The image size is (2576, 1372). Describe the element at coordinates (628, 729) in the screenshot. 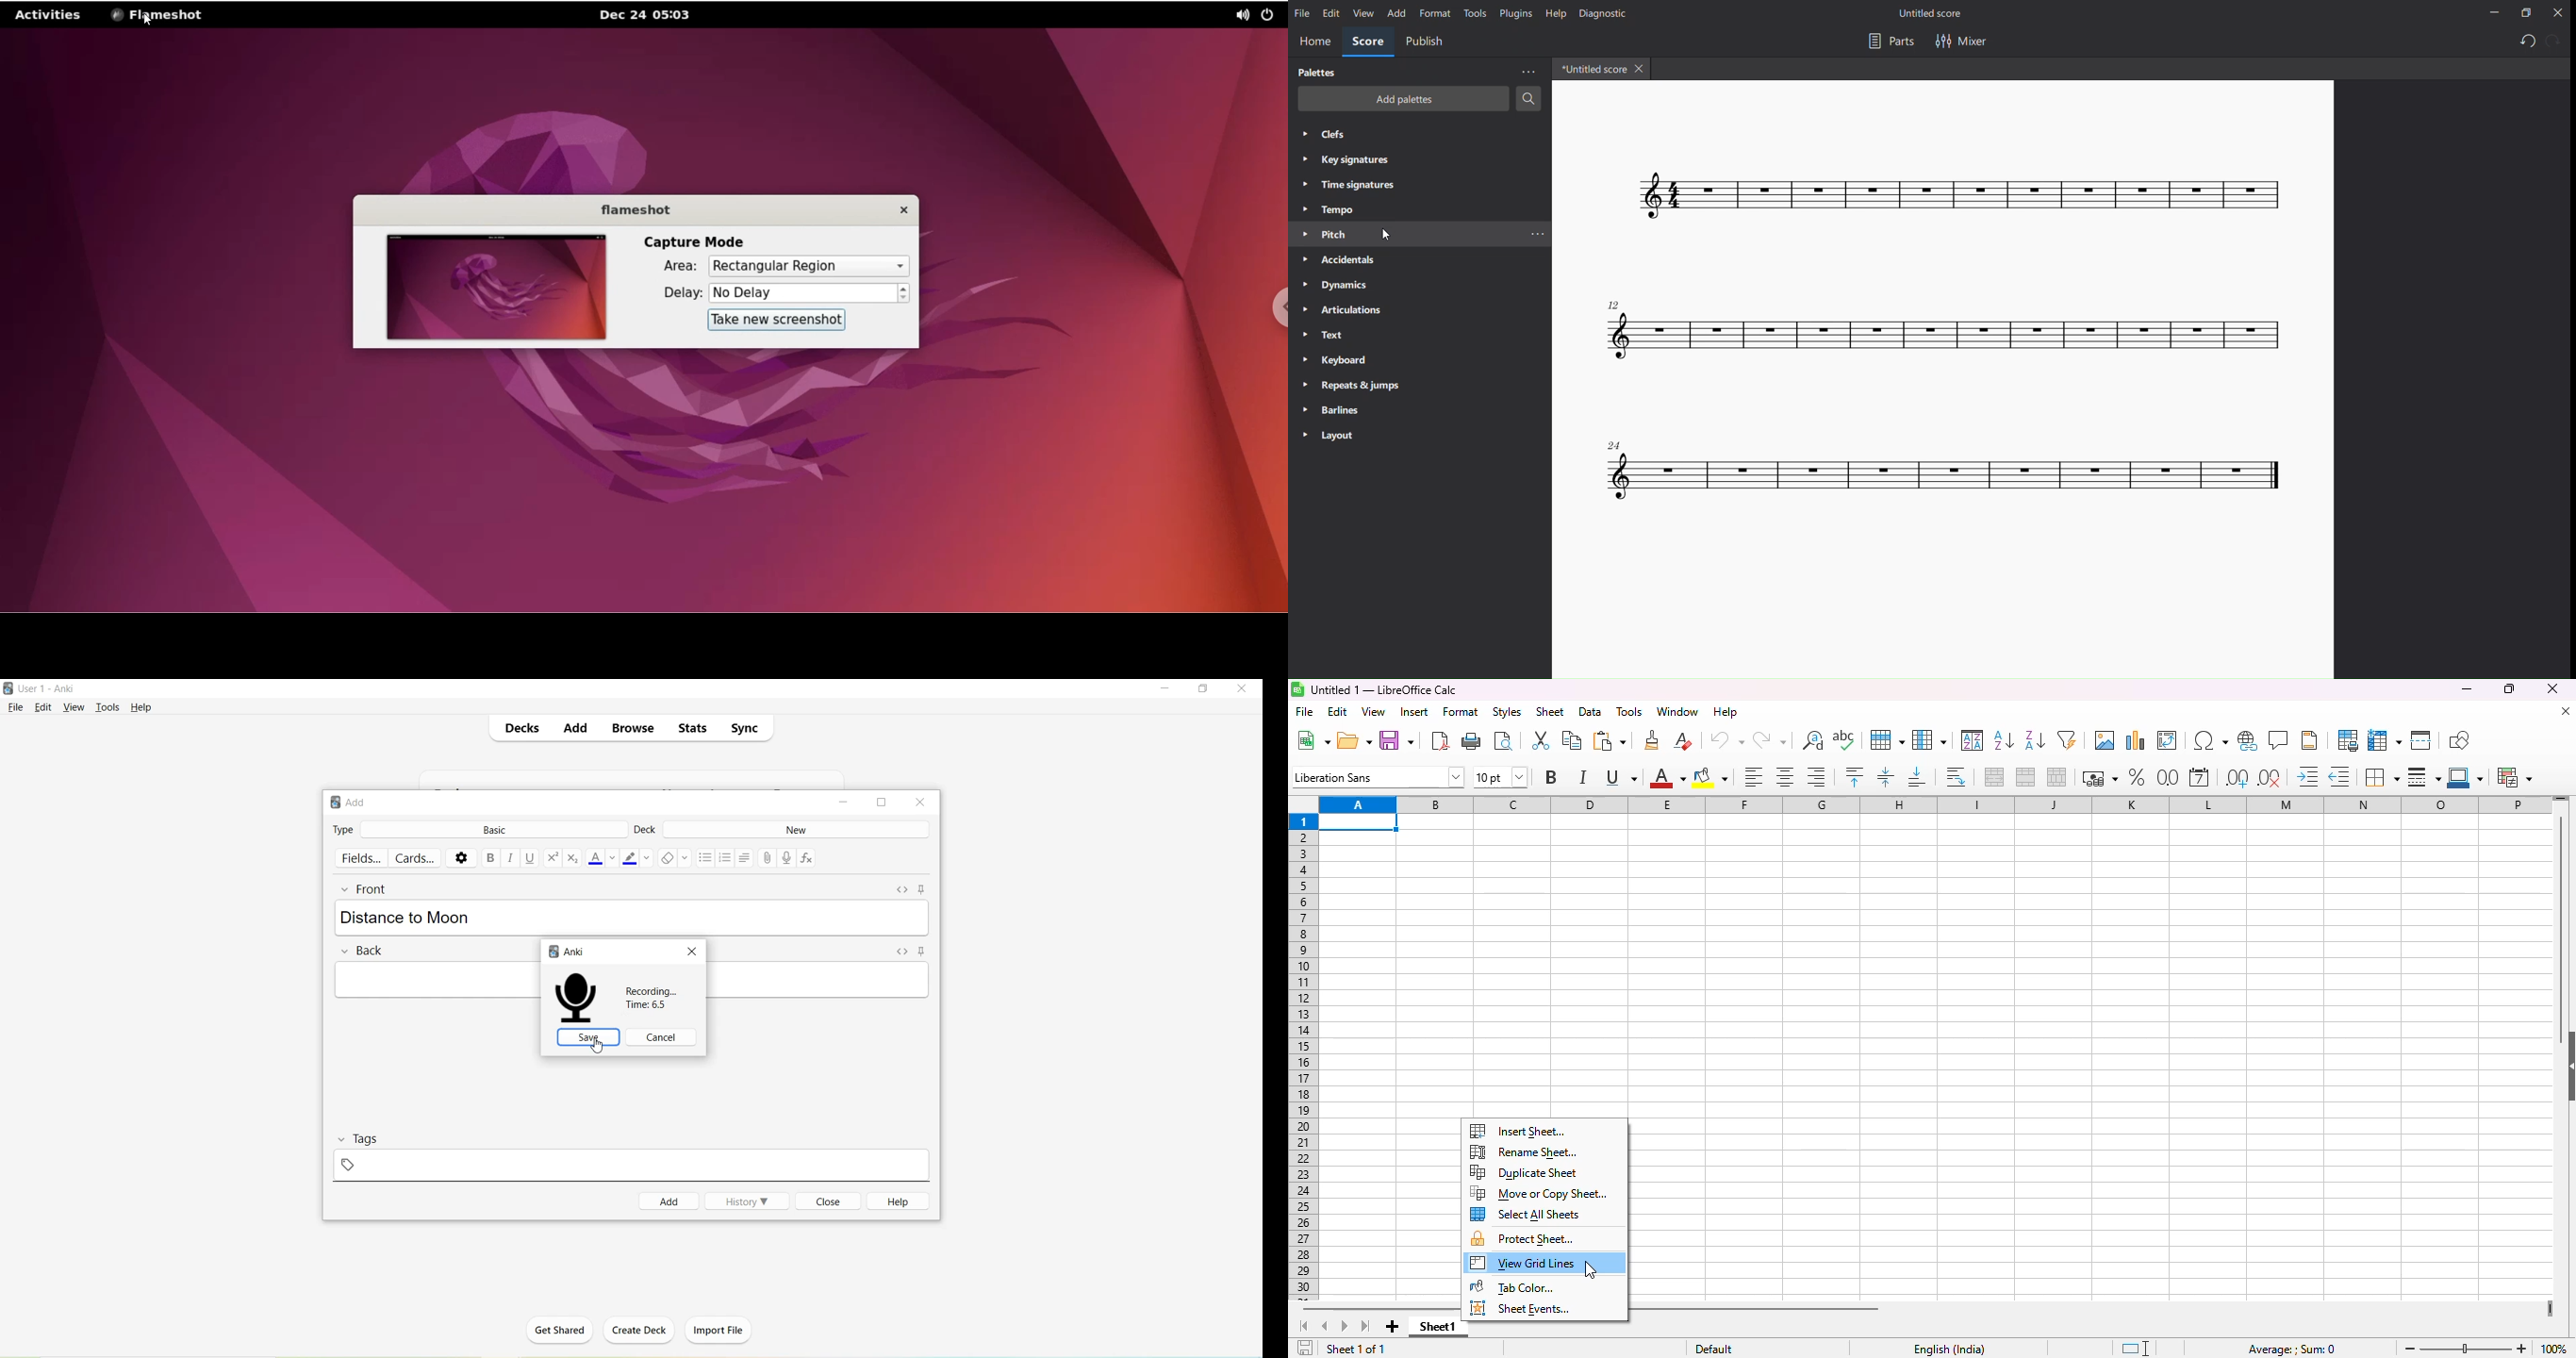

I see `Browse` at that location.